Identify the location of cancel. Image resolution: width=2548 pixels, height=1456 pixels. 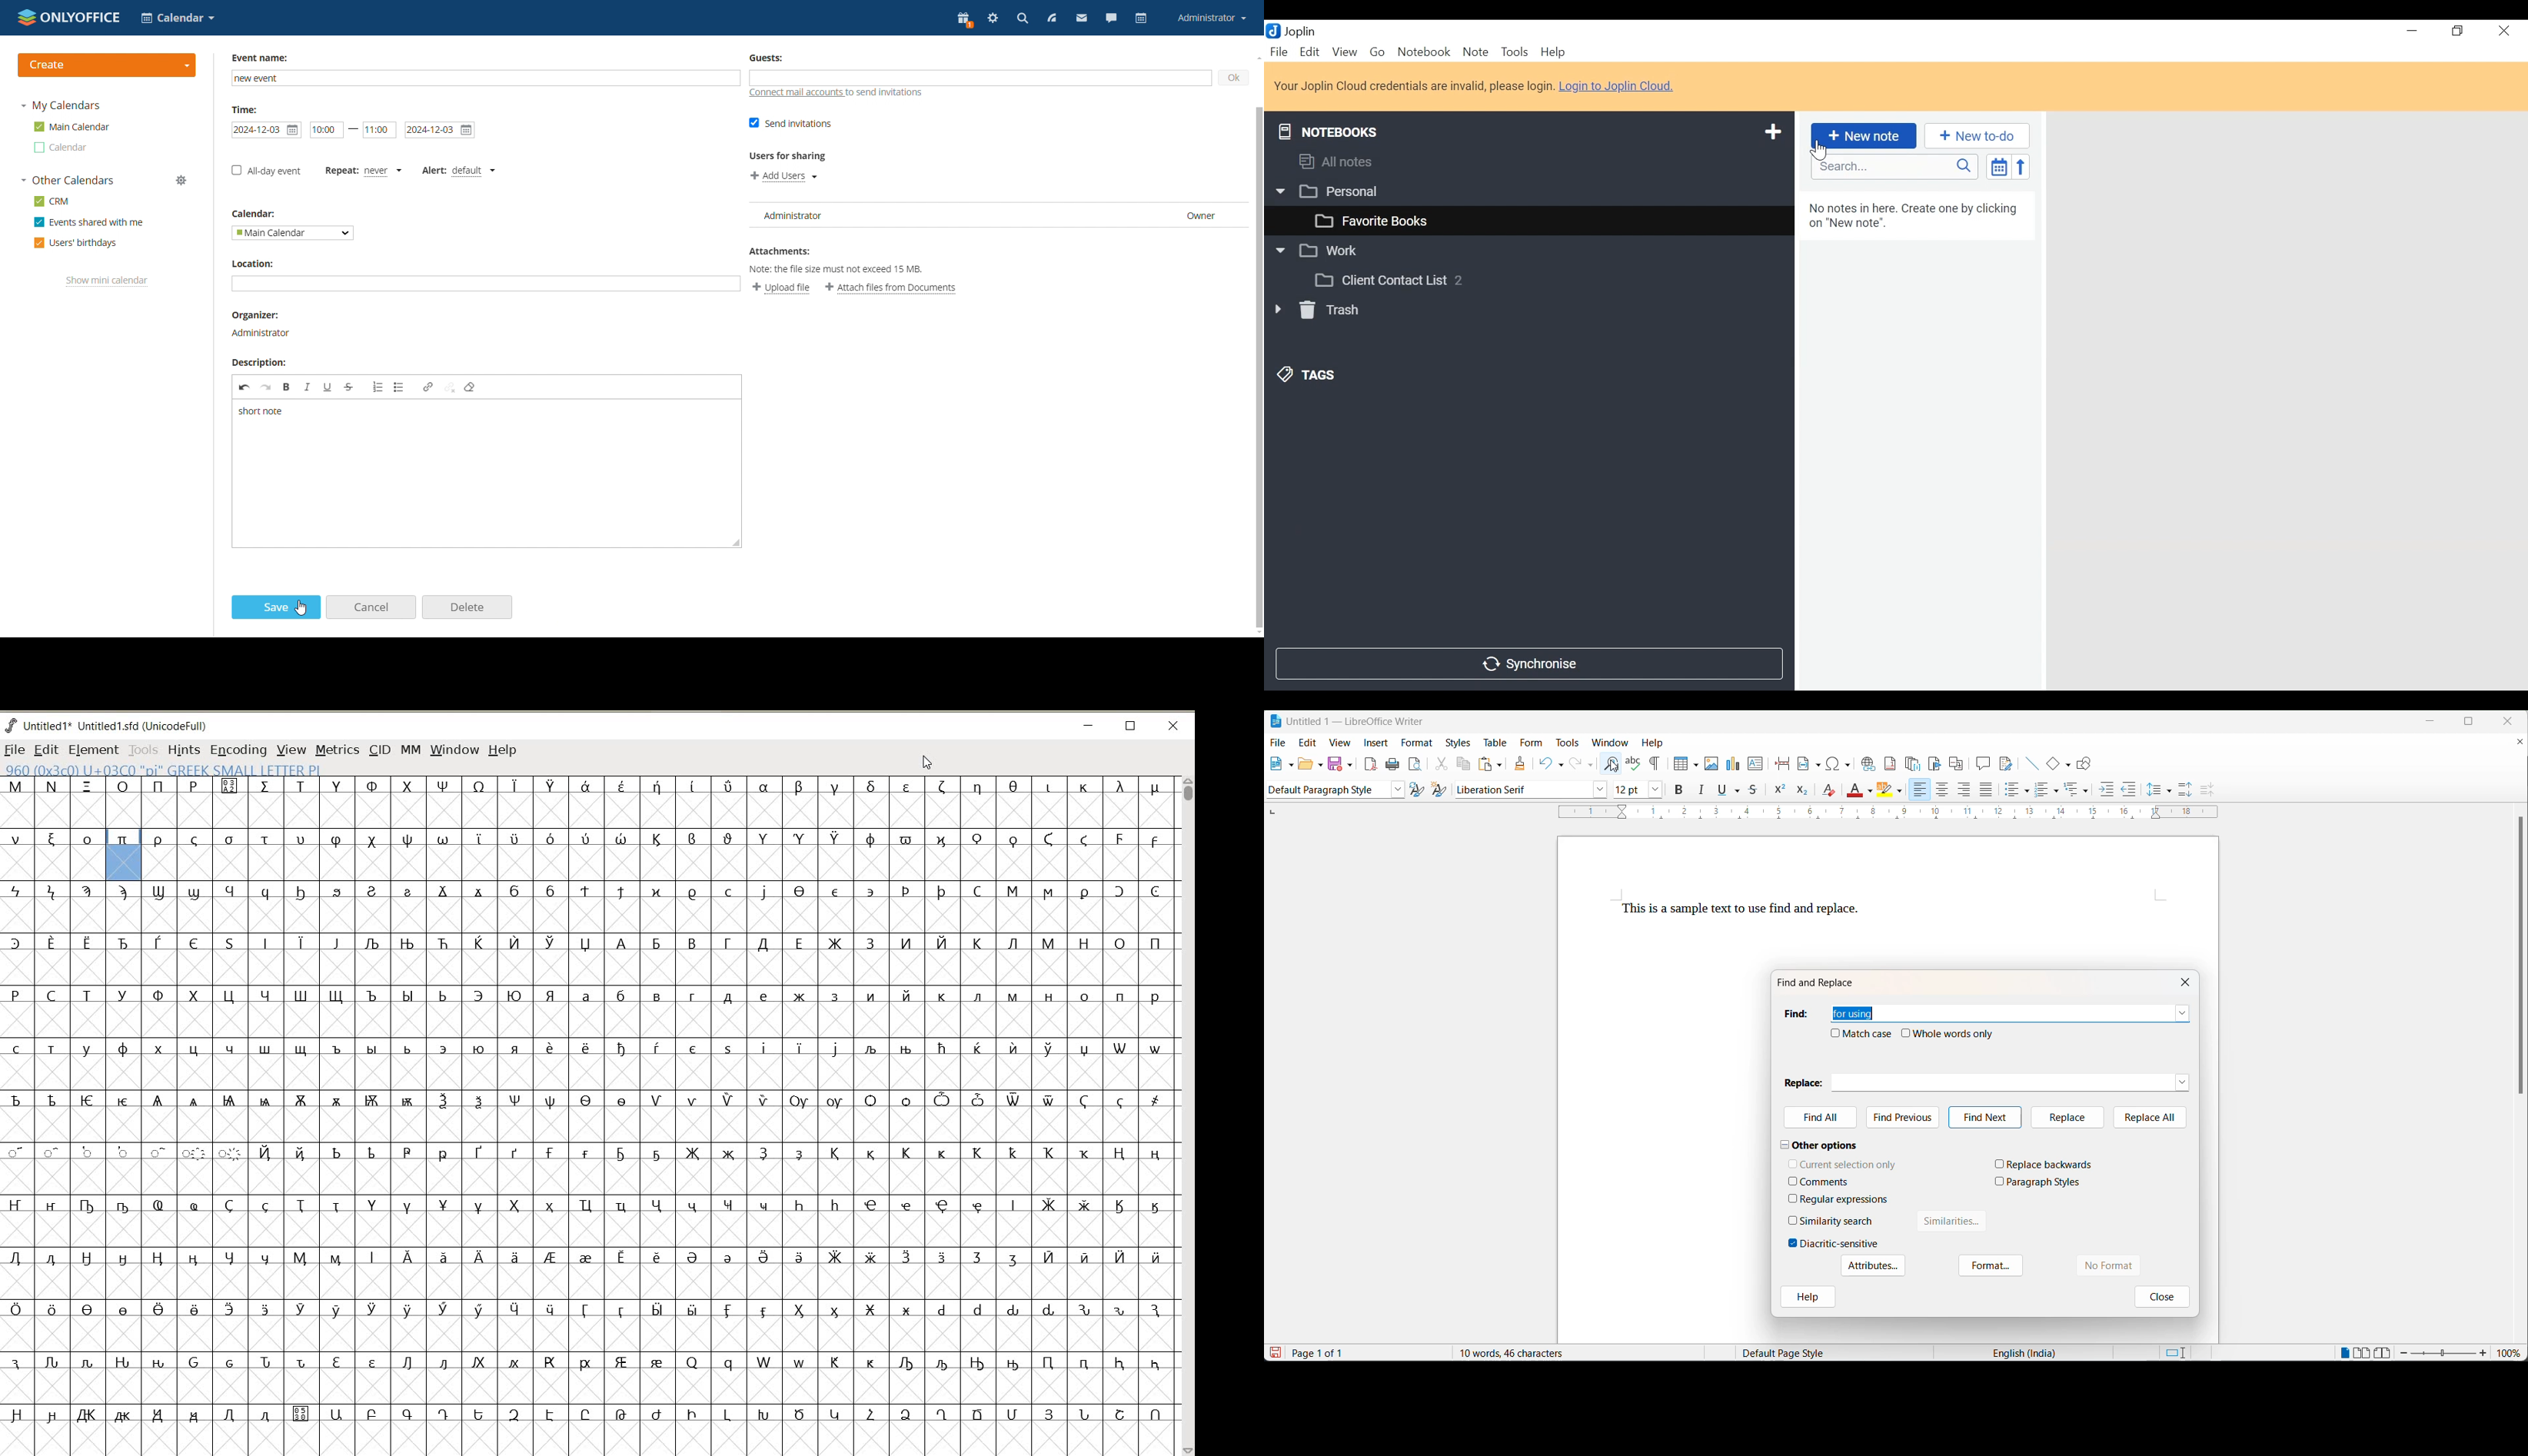
(371, 608).